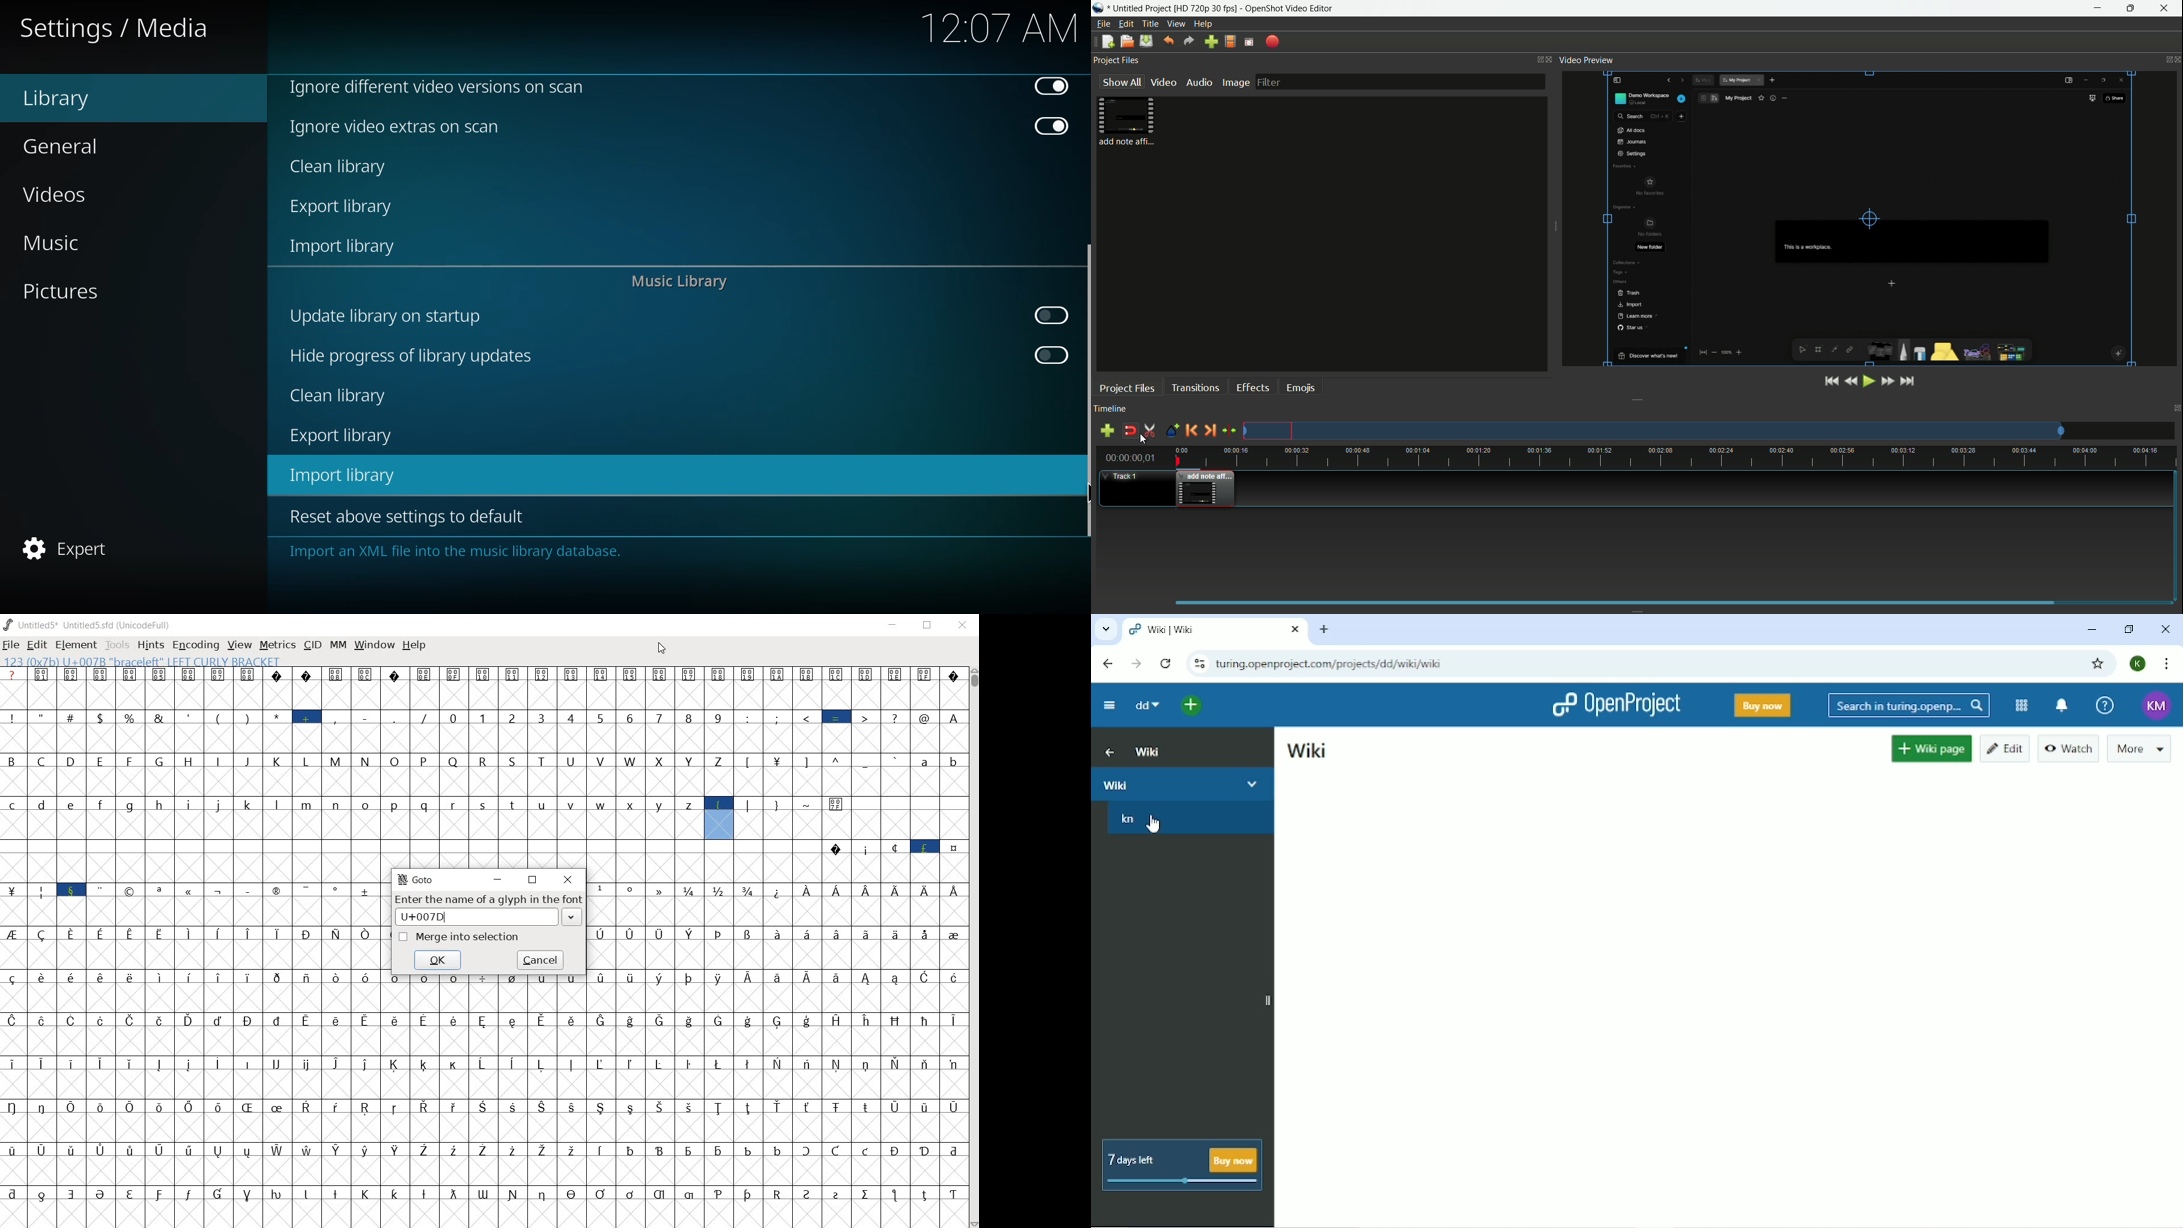  What do you see at coordinates (1095, 391) in the screenshot?
I see `Scroll Bar` at bounding box center [1095, 391].